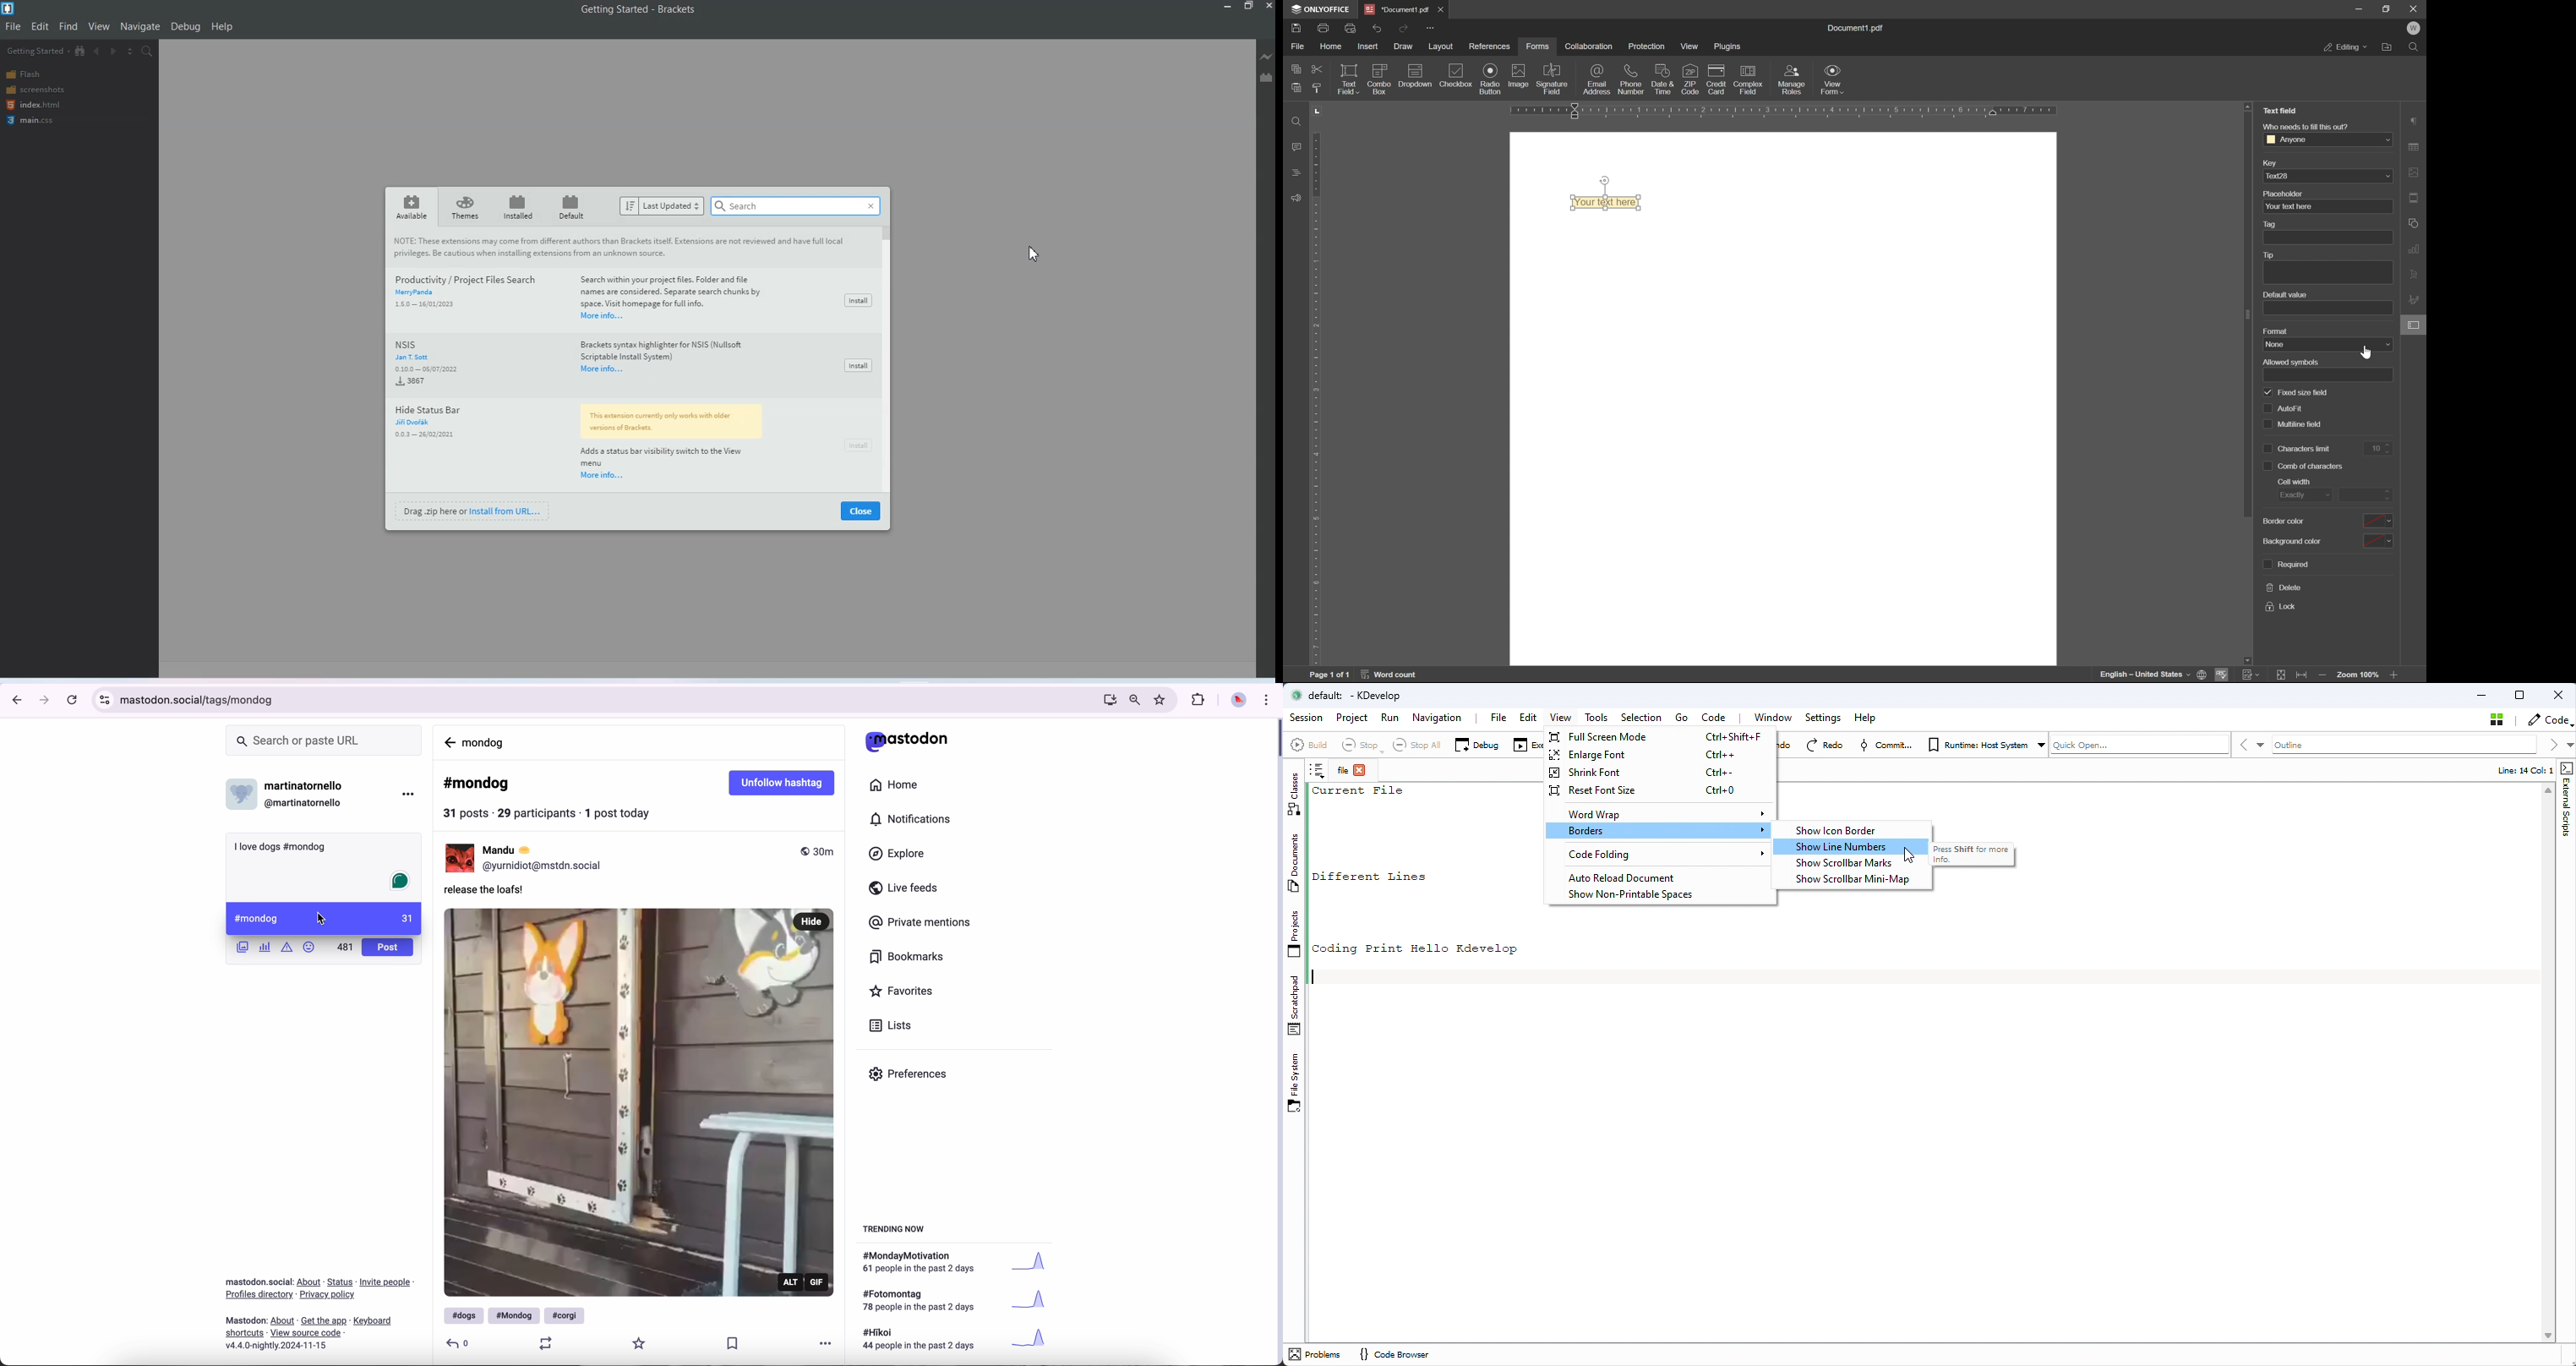 This screenshot has width=2576, height=1372. What do you see at coordinates (399, 882) in the screenshot?
I see `Grammarly` at bounding box center [399, 882].